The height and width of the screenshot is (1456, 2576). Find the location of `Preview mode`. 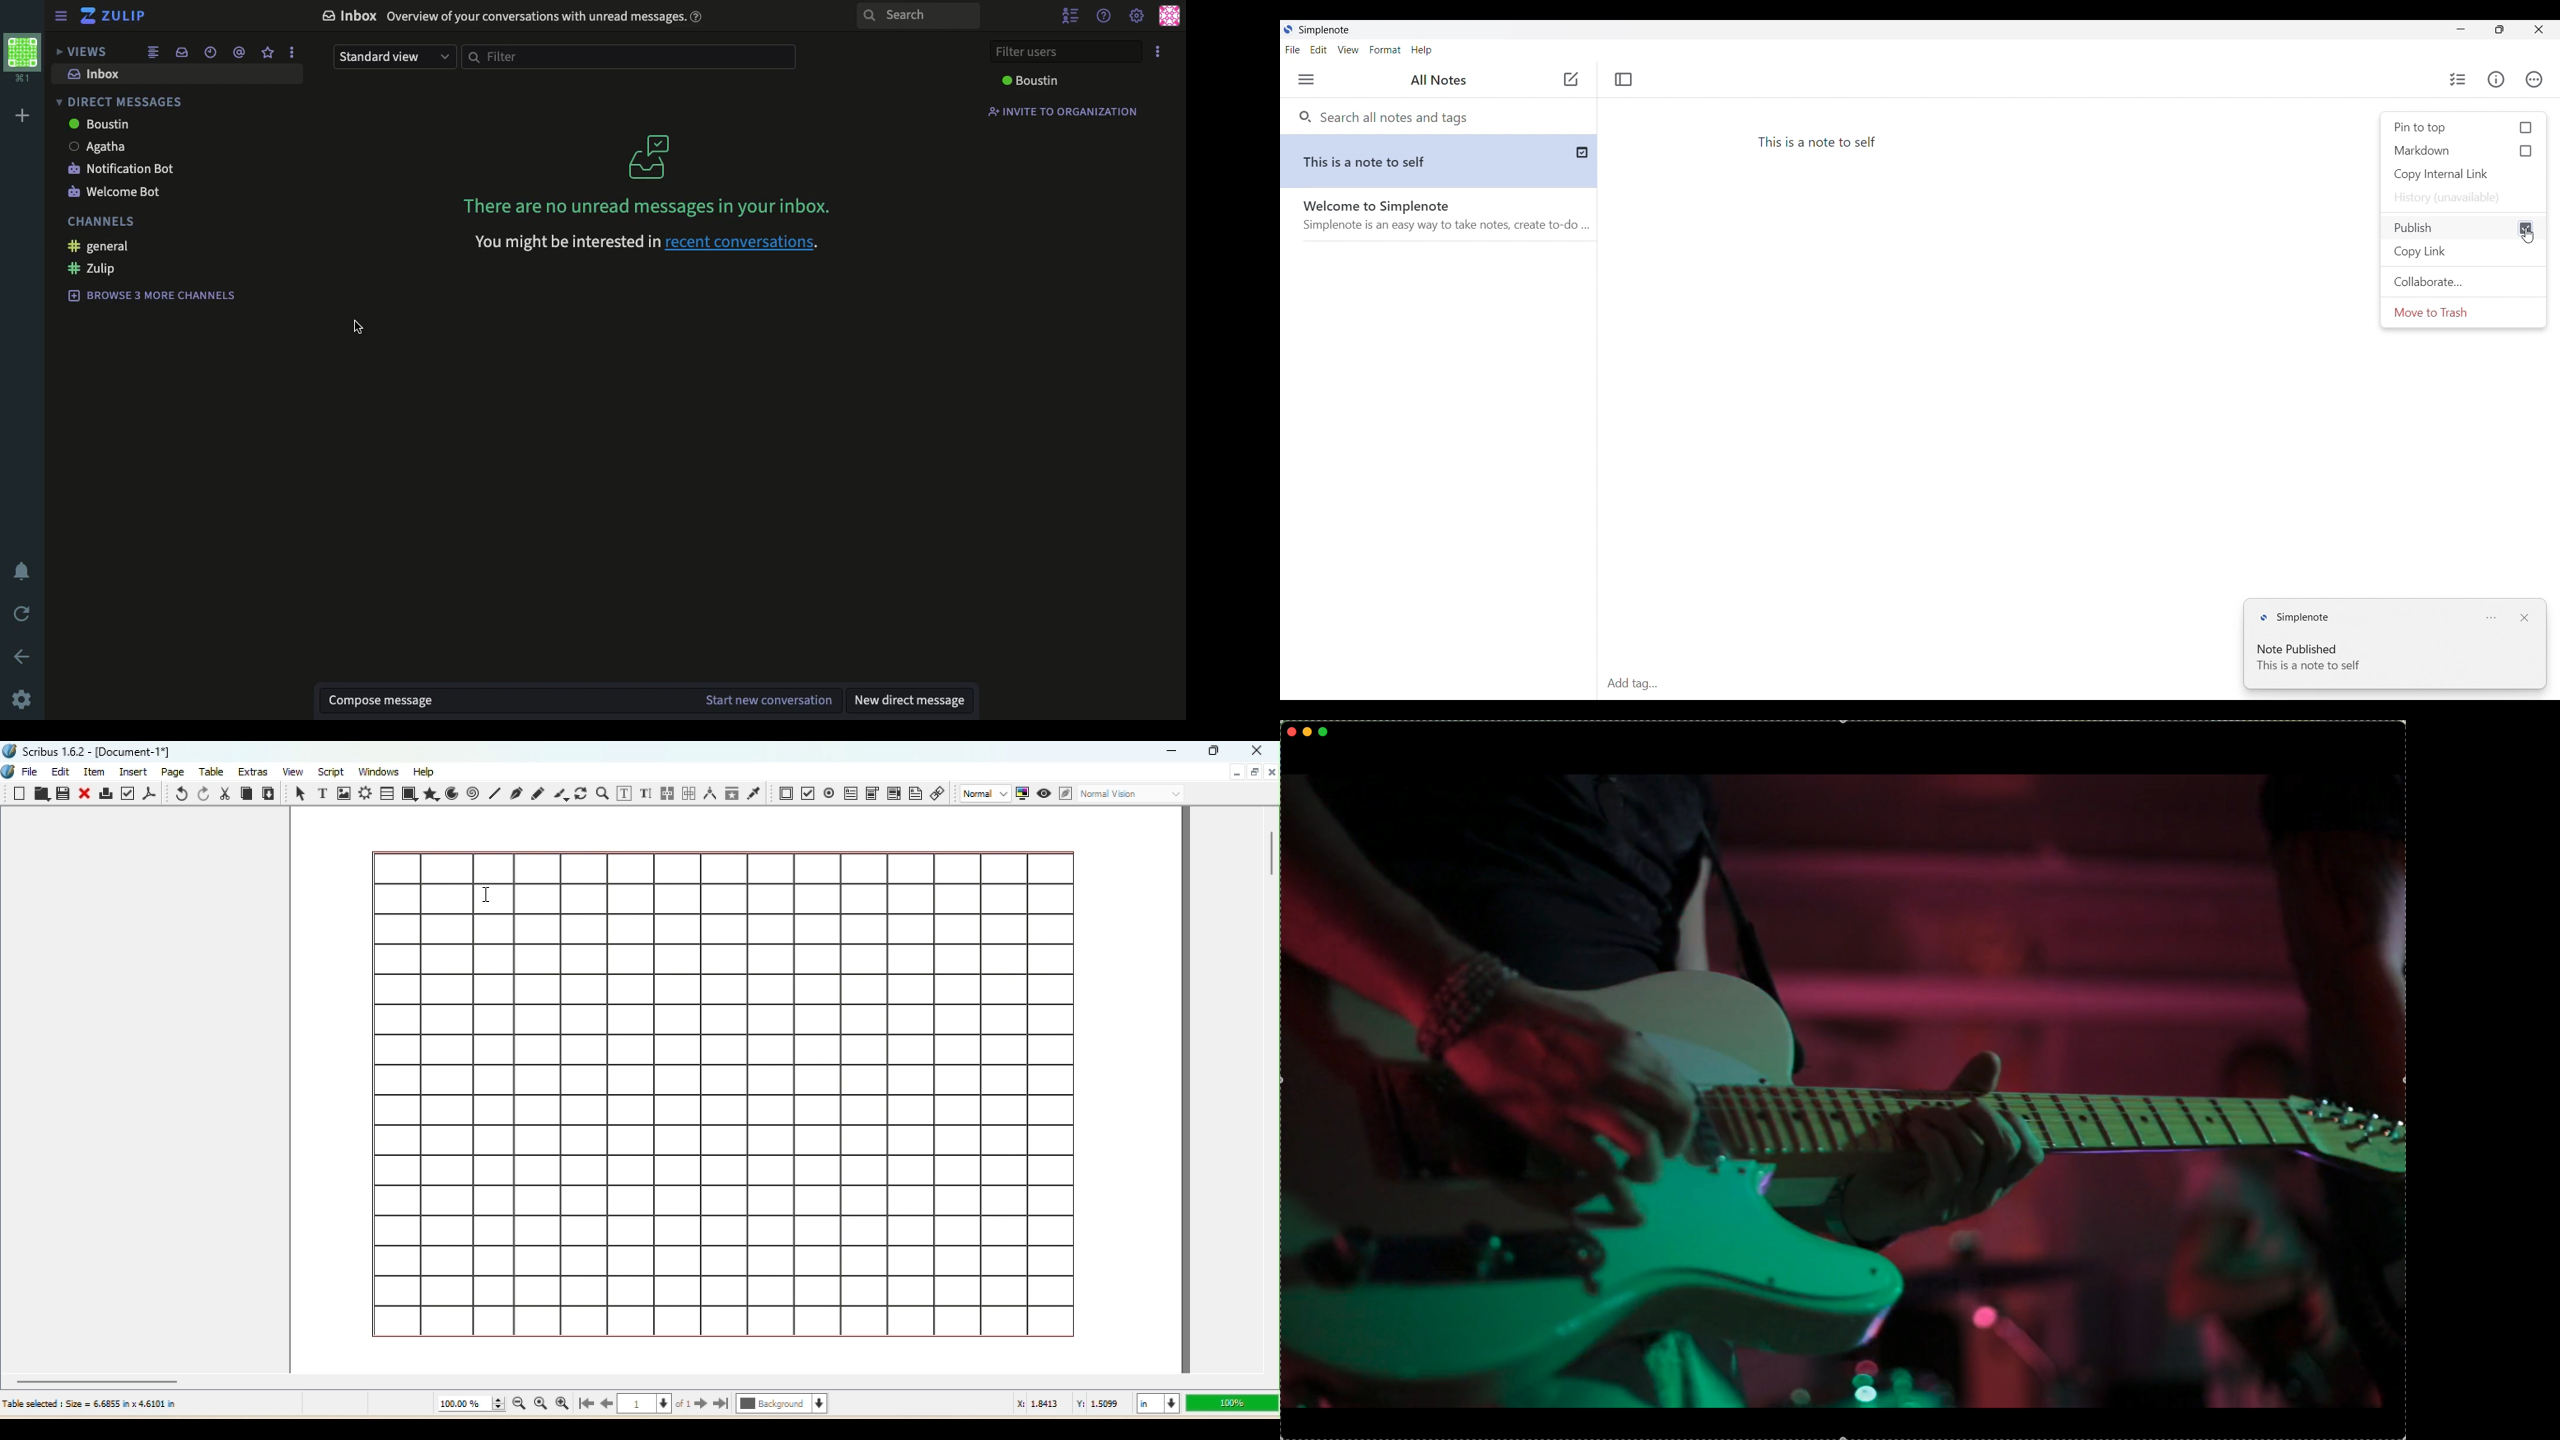

Preview mode is located at coordinates (1043, 792).